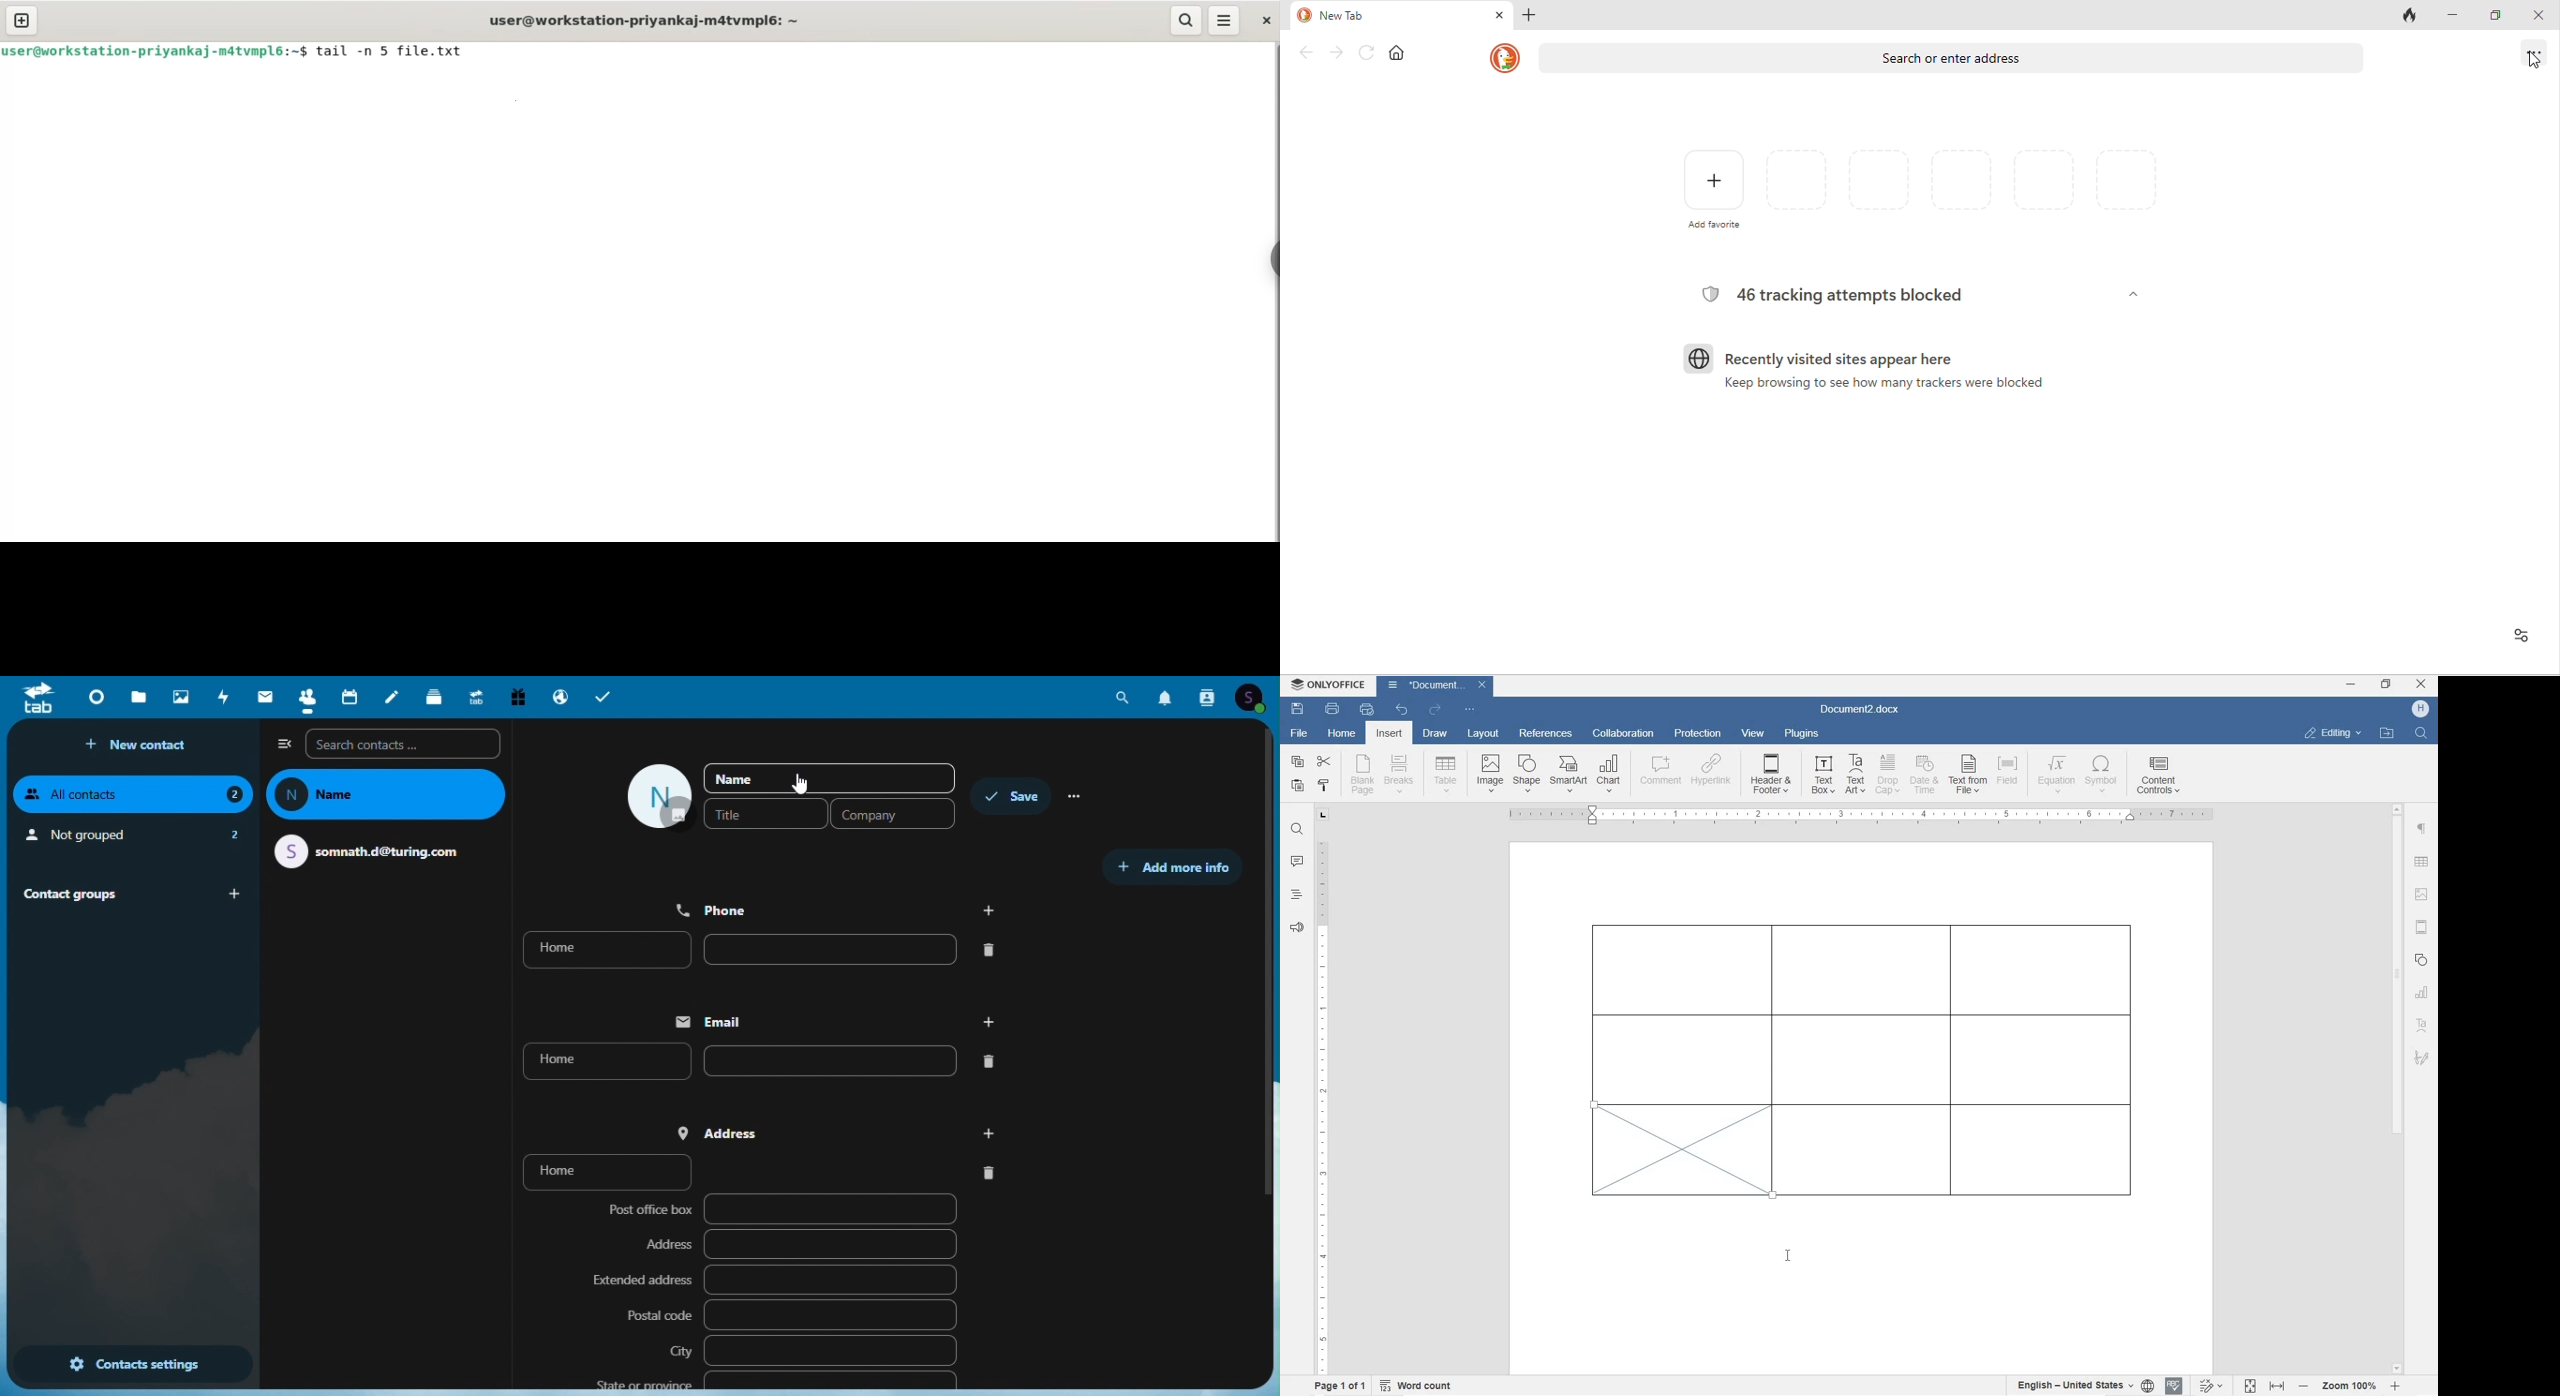 This screenshot has height=1400, width=2576. I want to click on references, so click(1546, 733).